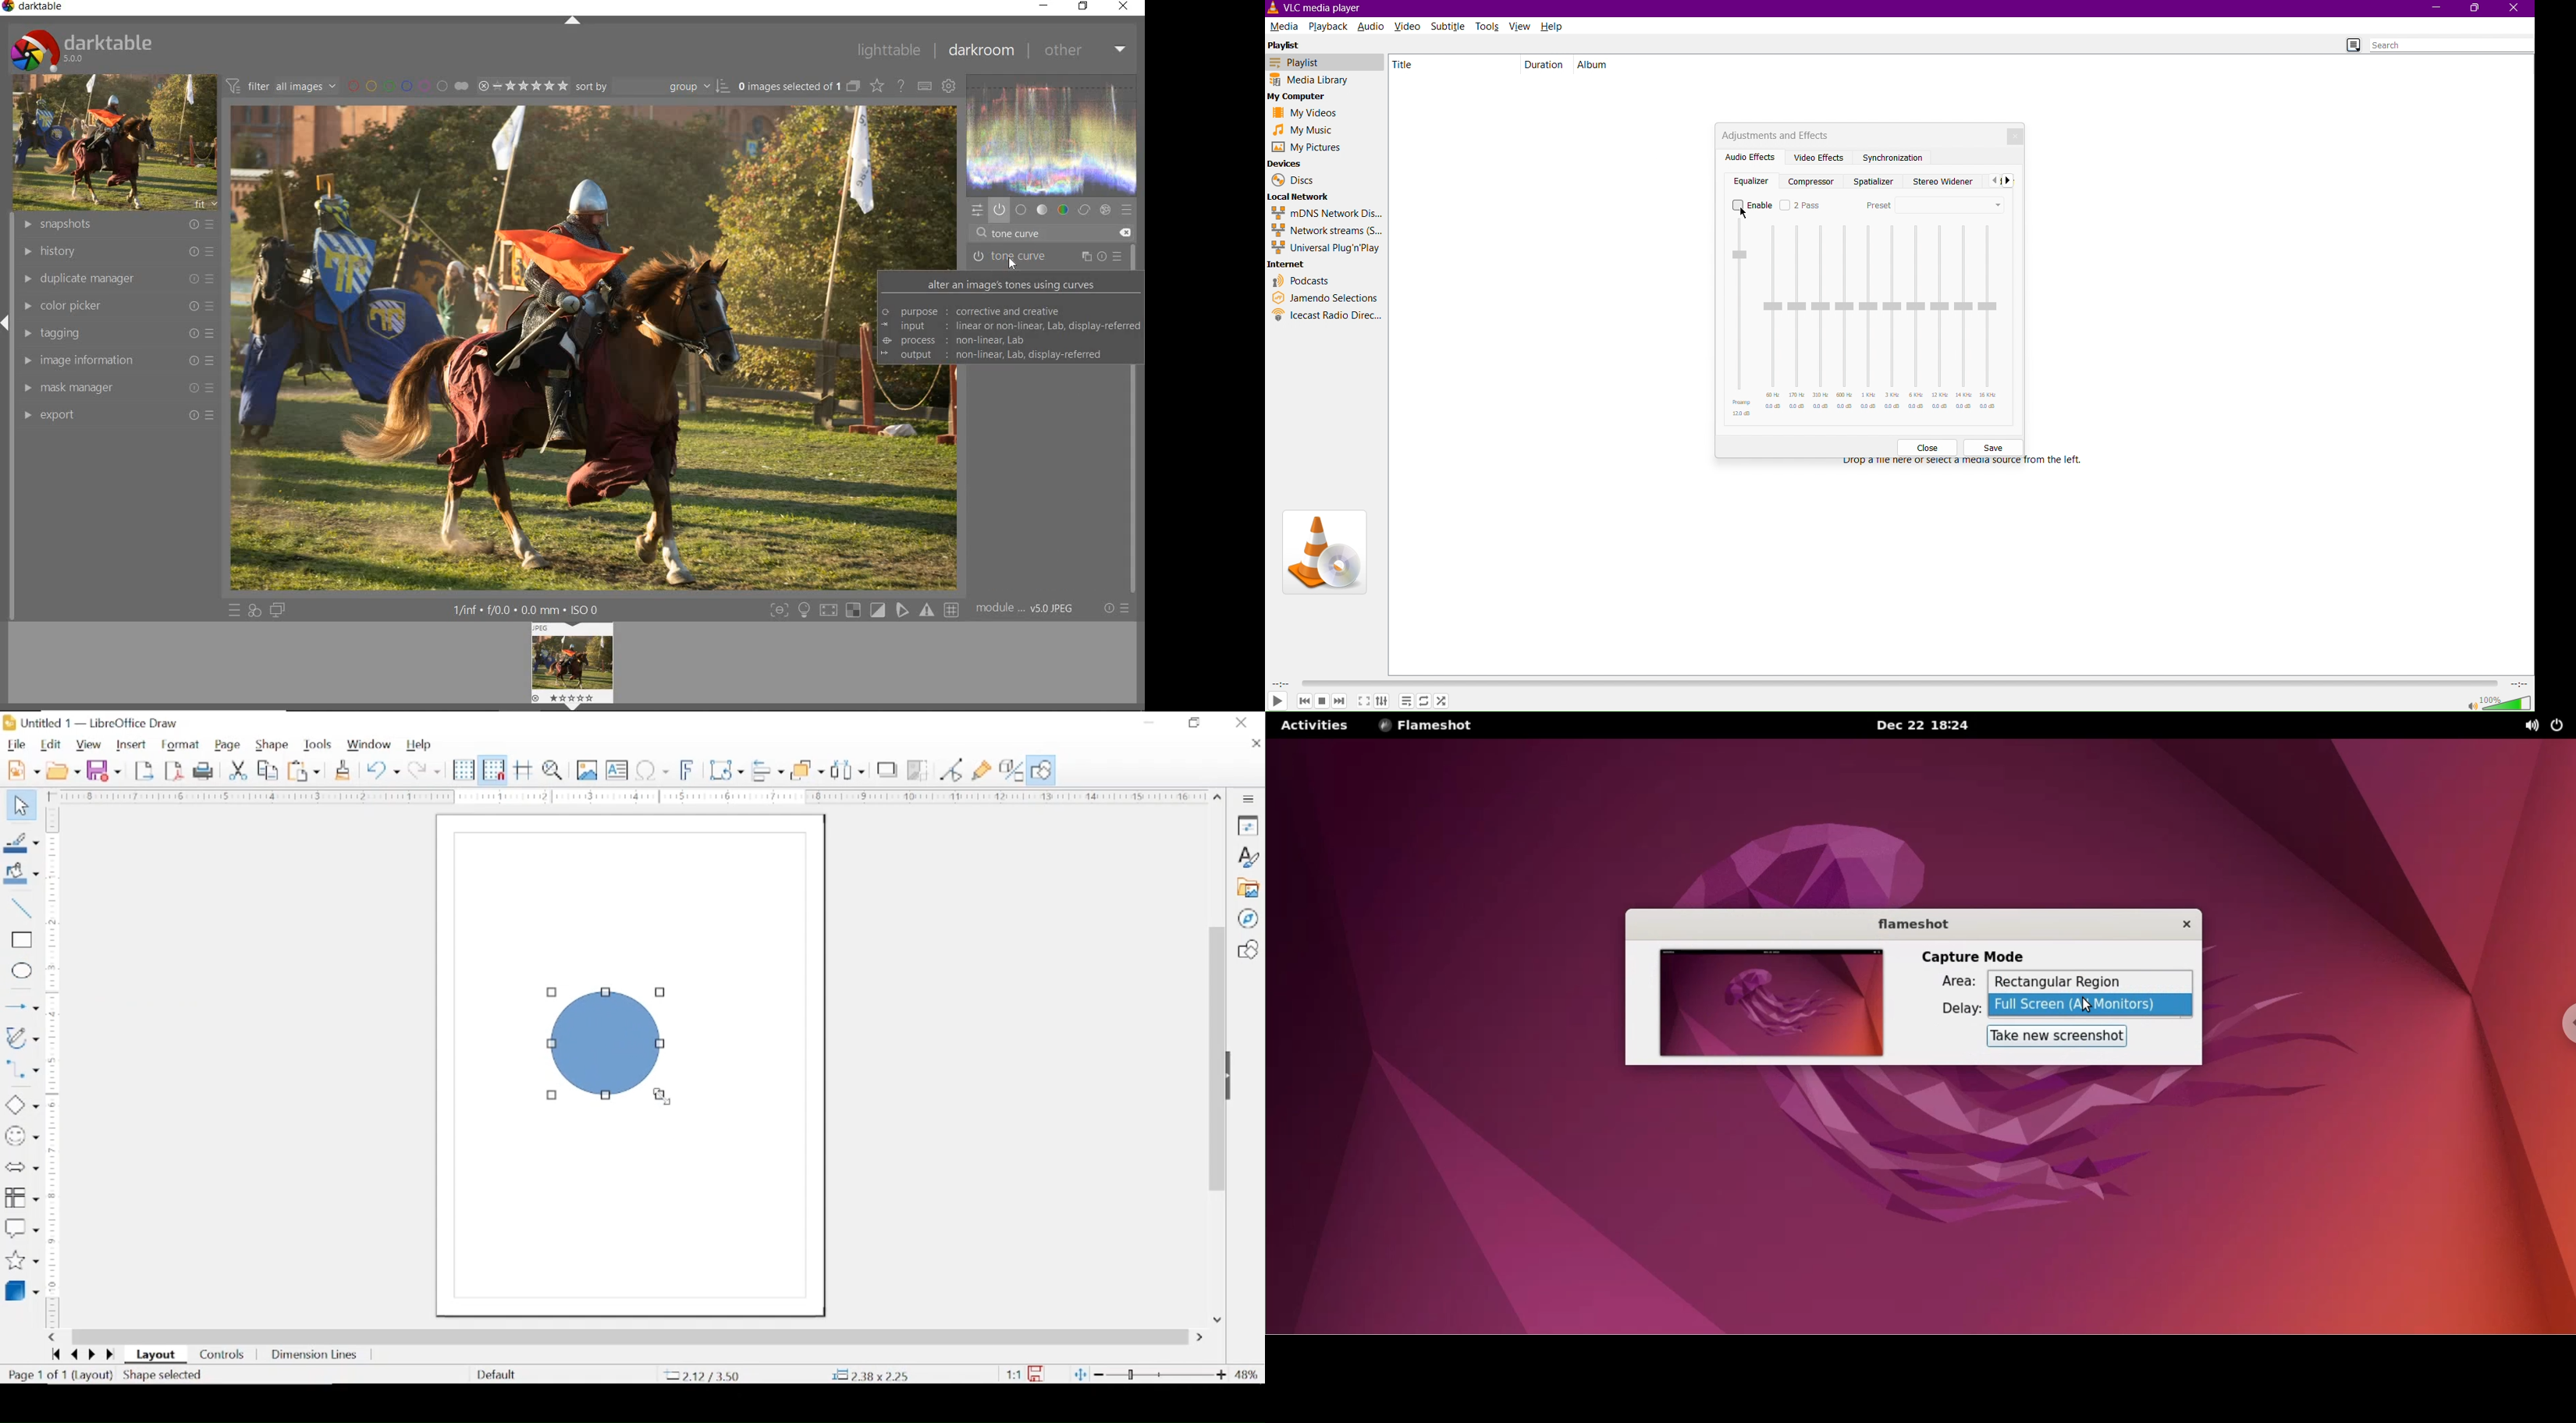 Image resolution: width=2576 pixels, height=1428 pixels. What do you see at coordinates (1293, 263) in the screenshot?
I see `Internet` at bounding box center [1293, 263].